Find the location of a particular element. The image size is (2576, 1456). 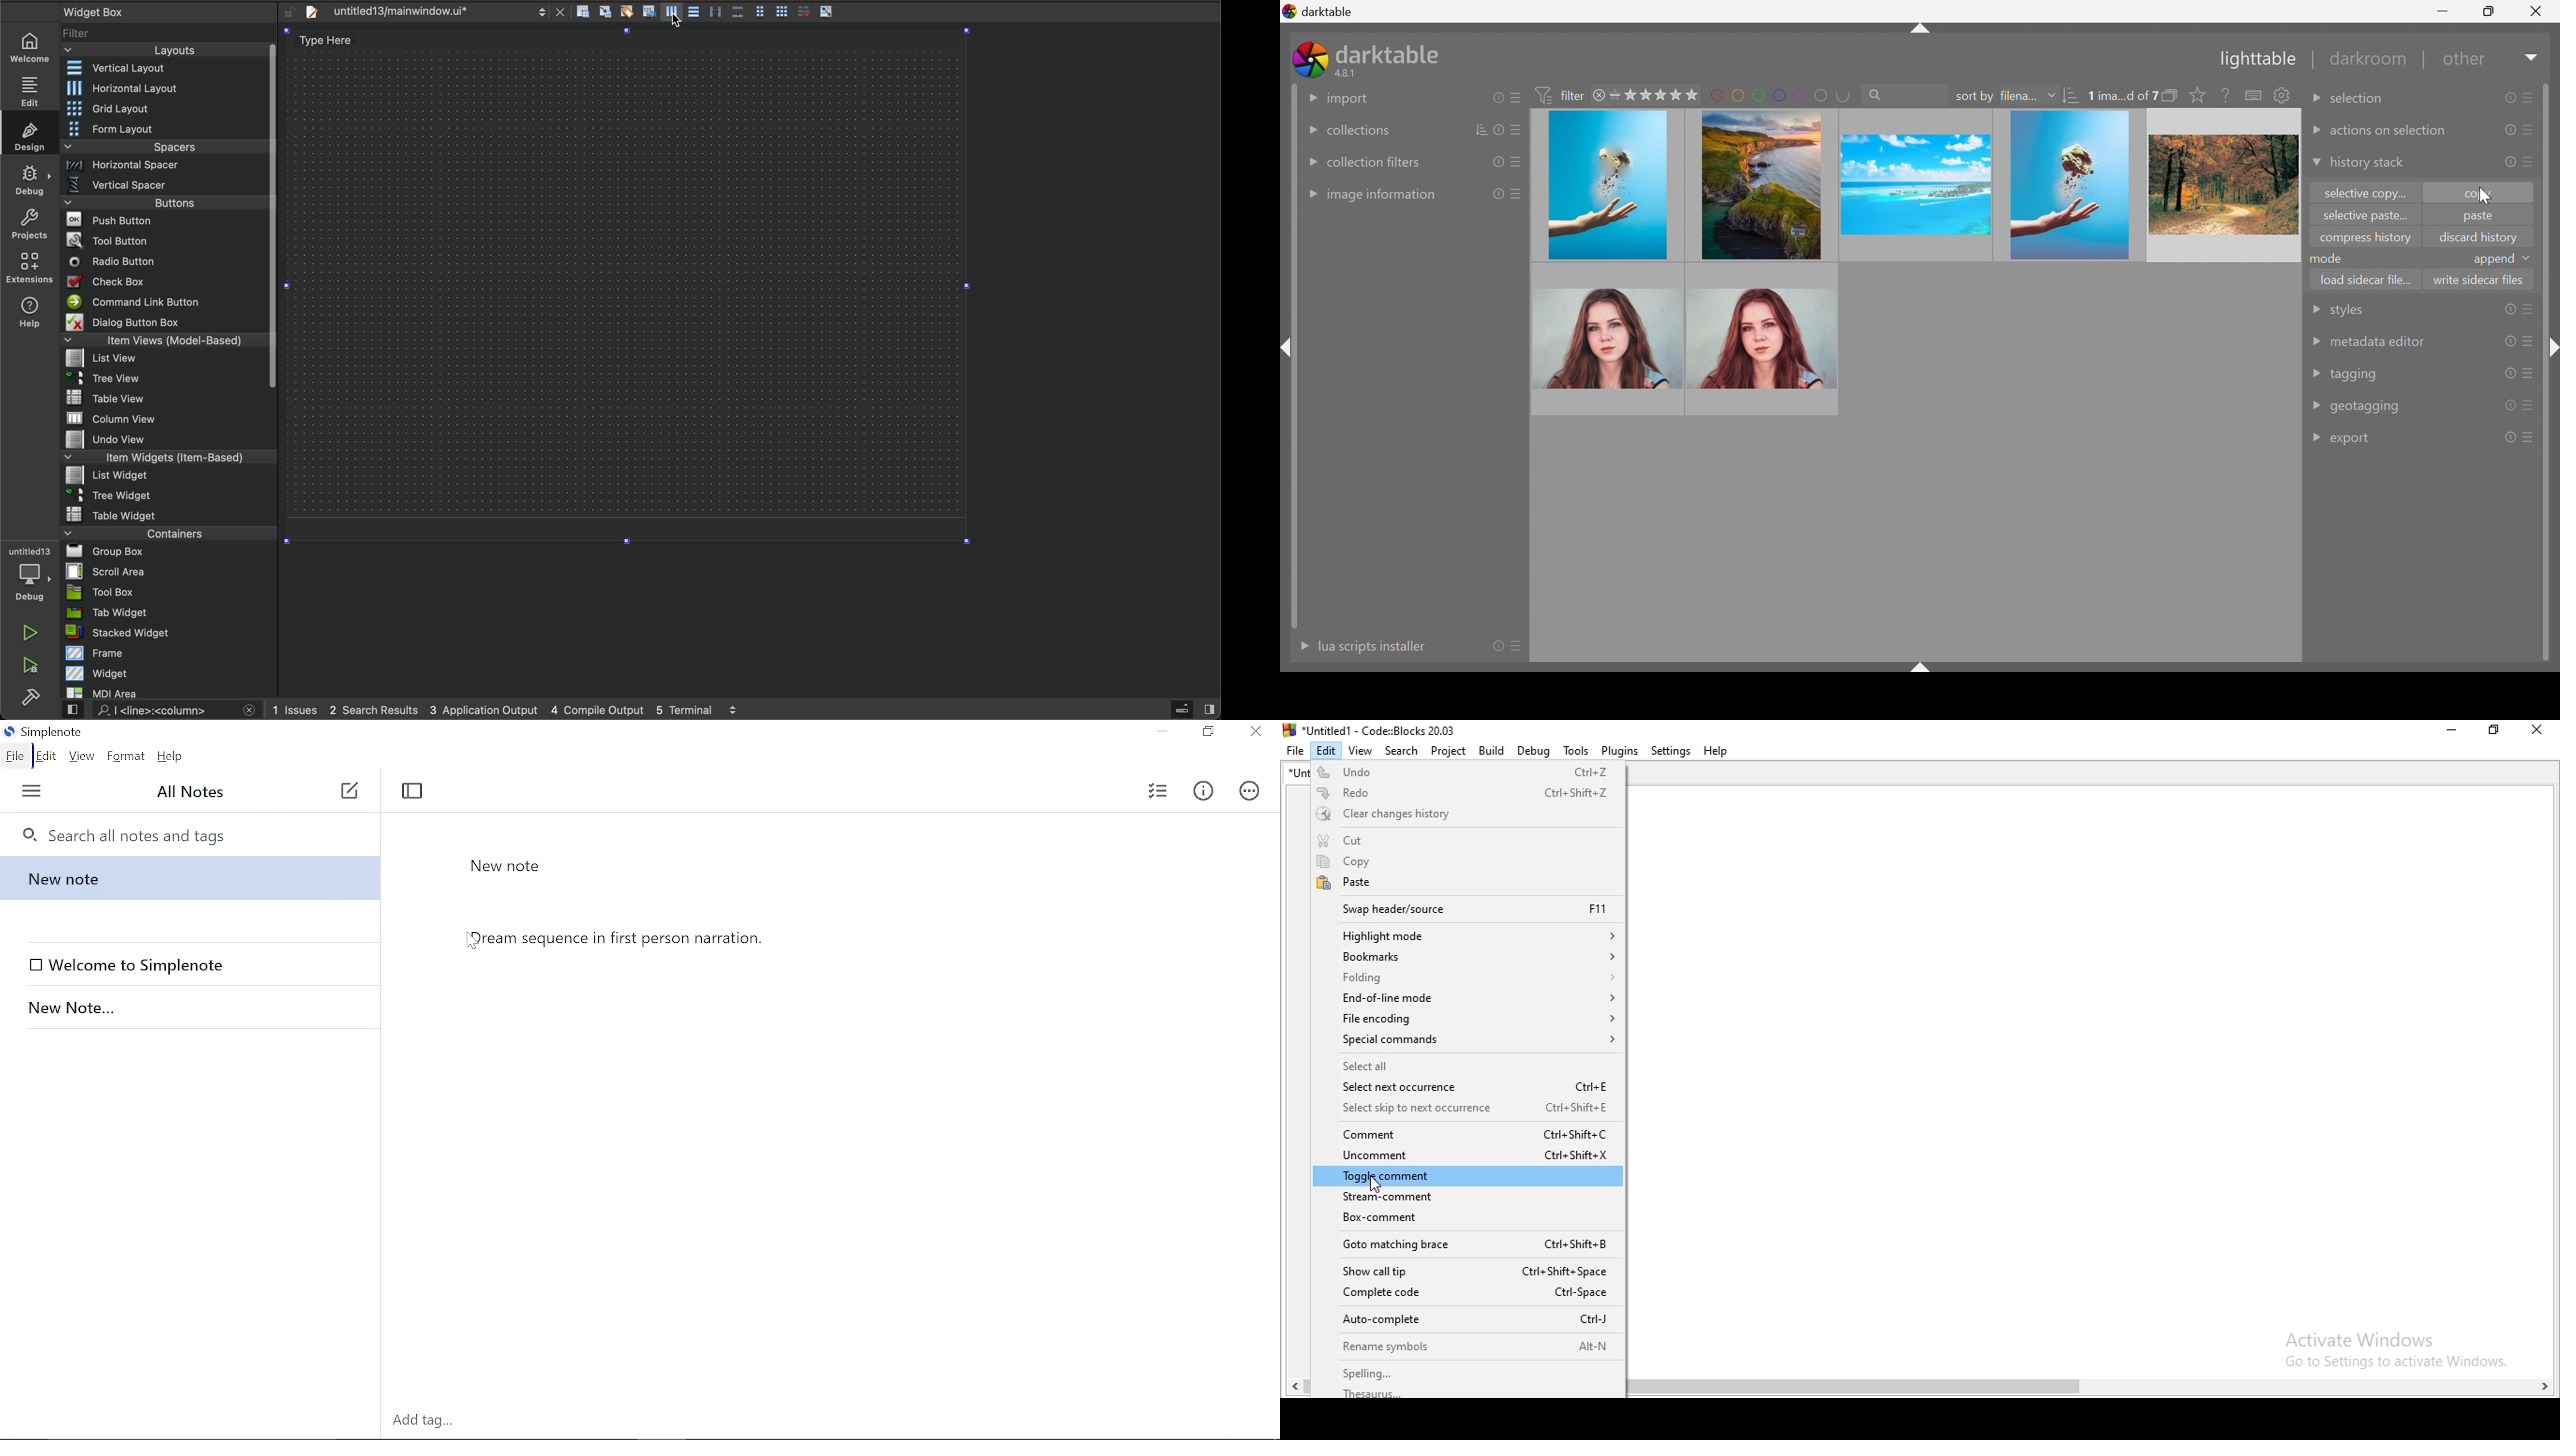

Settings  is located at coordinates (1671, 752).